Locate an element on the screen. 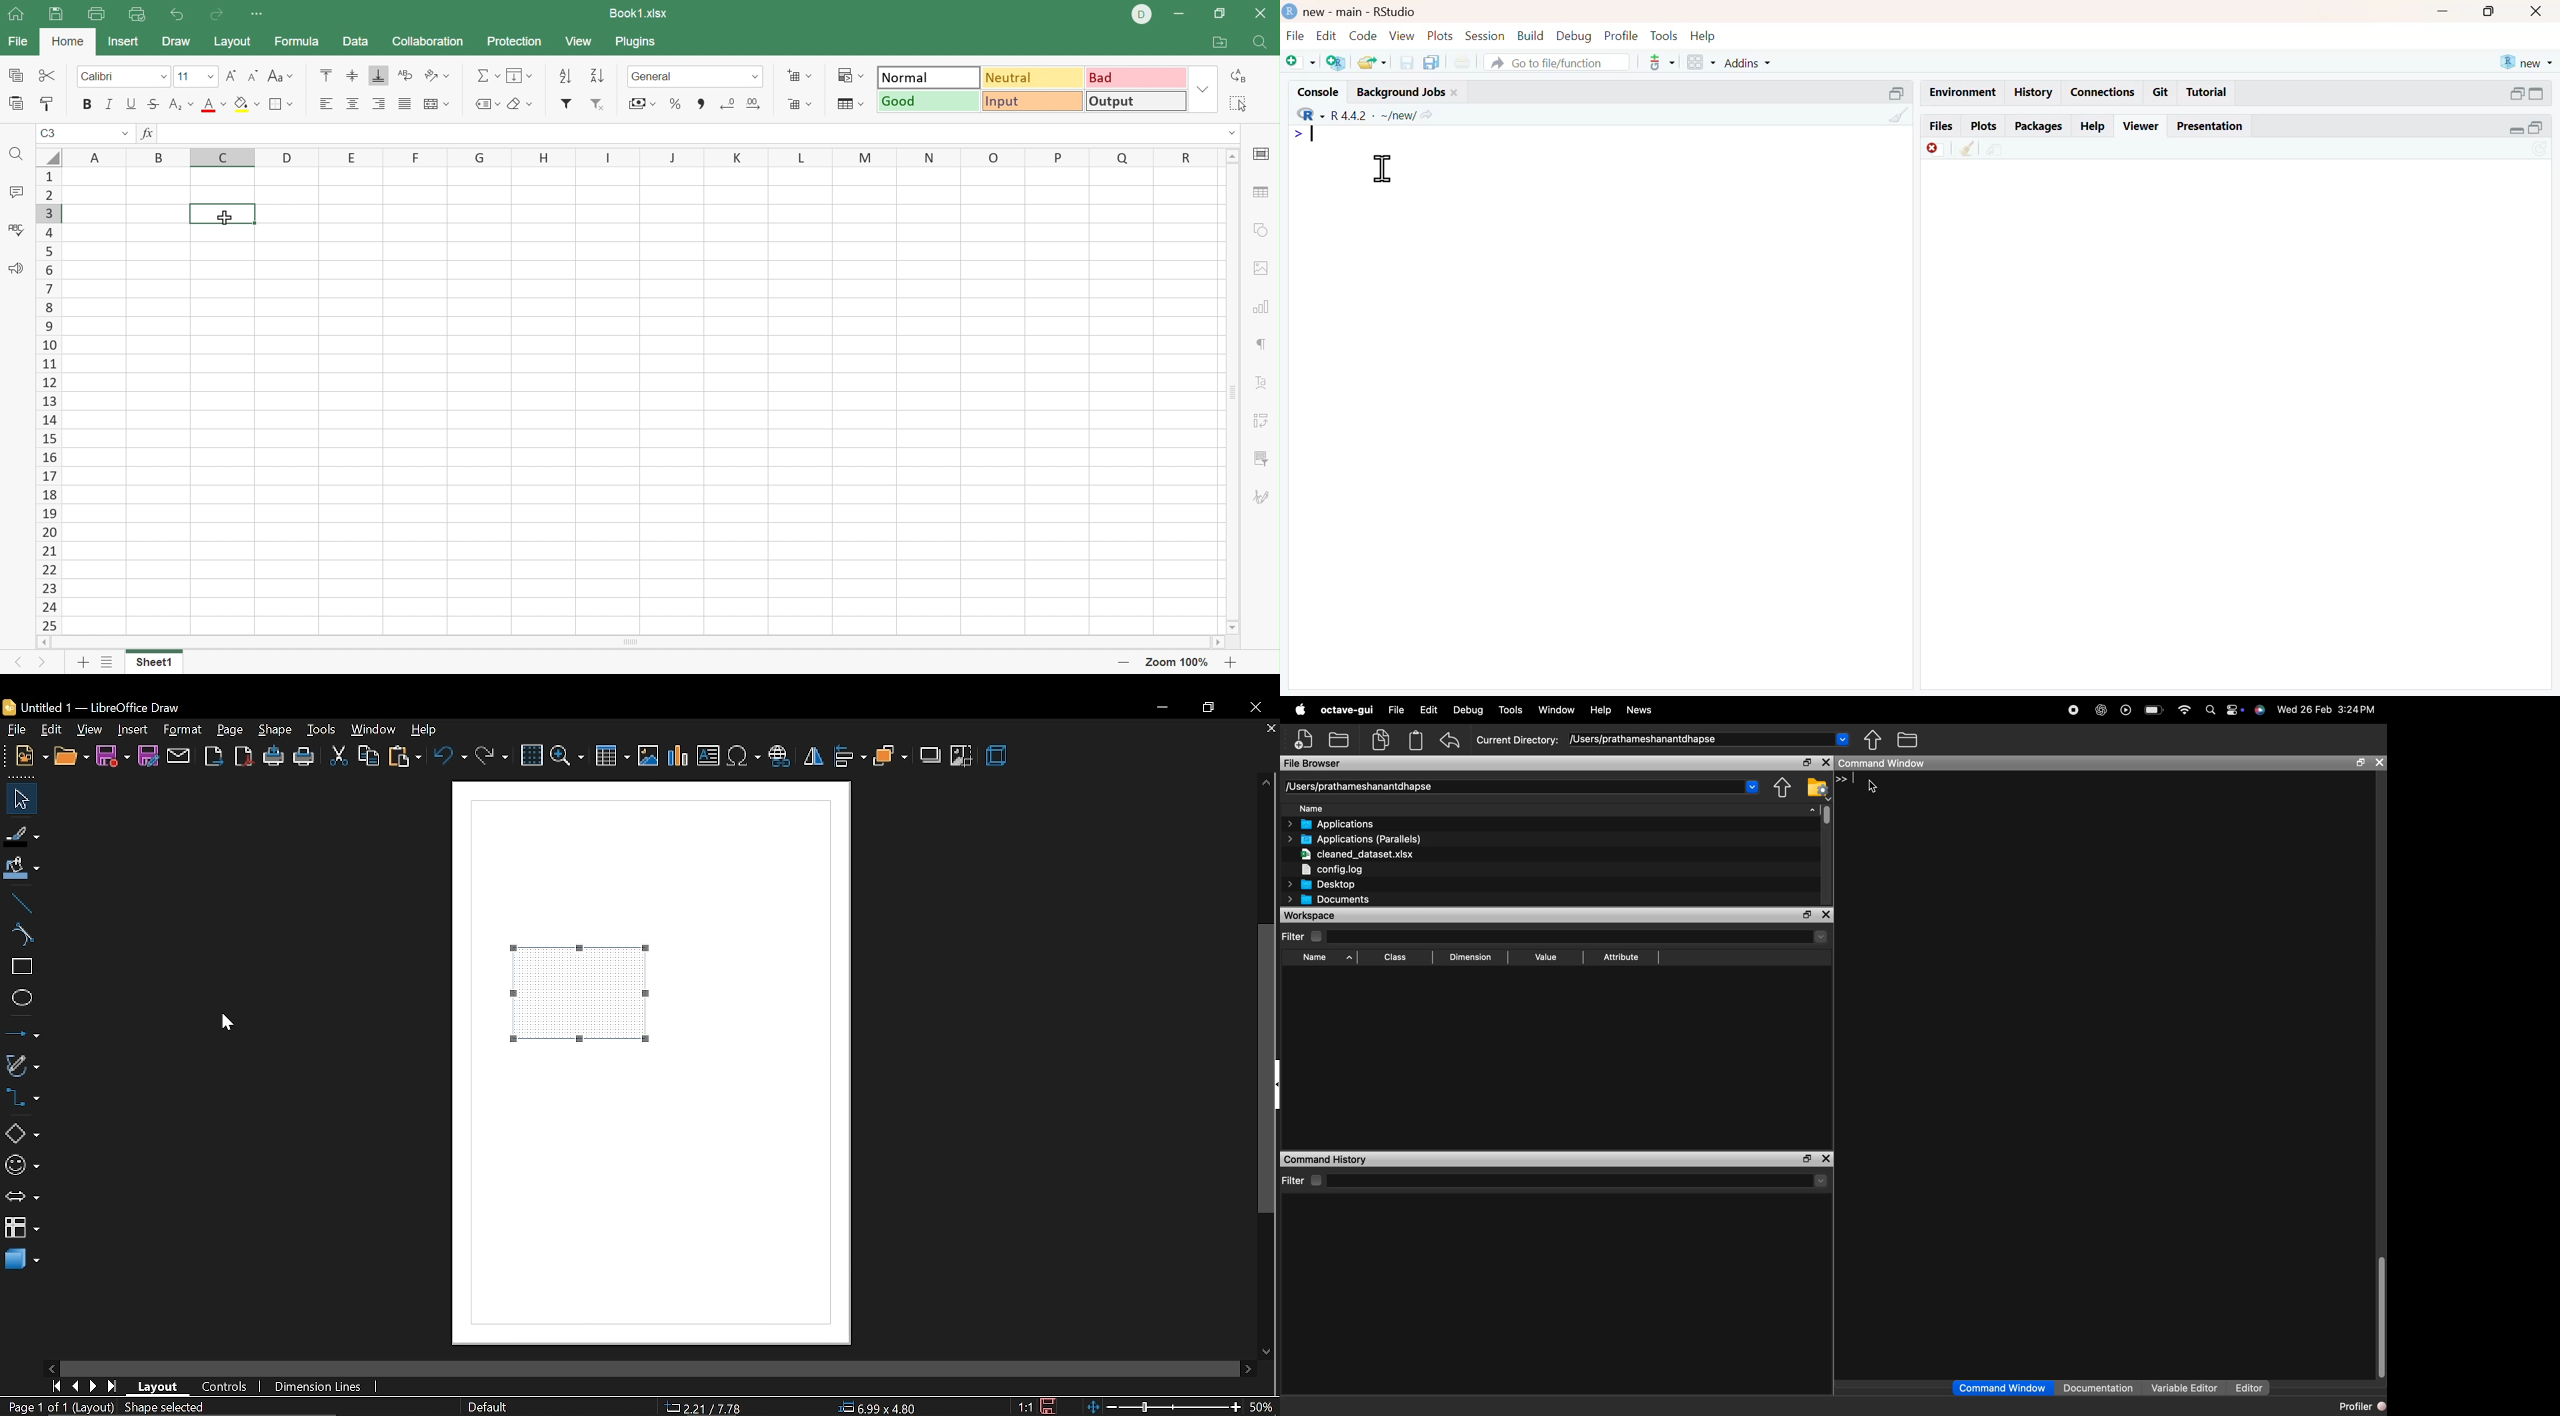  View is located at coordinates (578, 41).